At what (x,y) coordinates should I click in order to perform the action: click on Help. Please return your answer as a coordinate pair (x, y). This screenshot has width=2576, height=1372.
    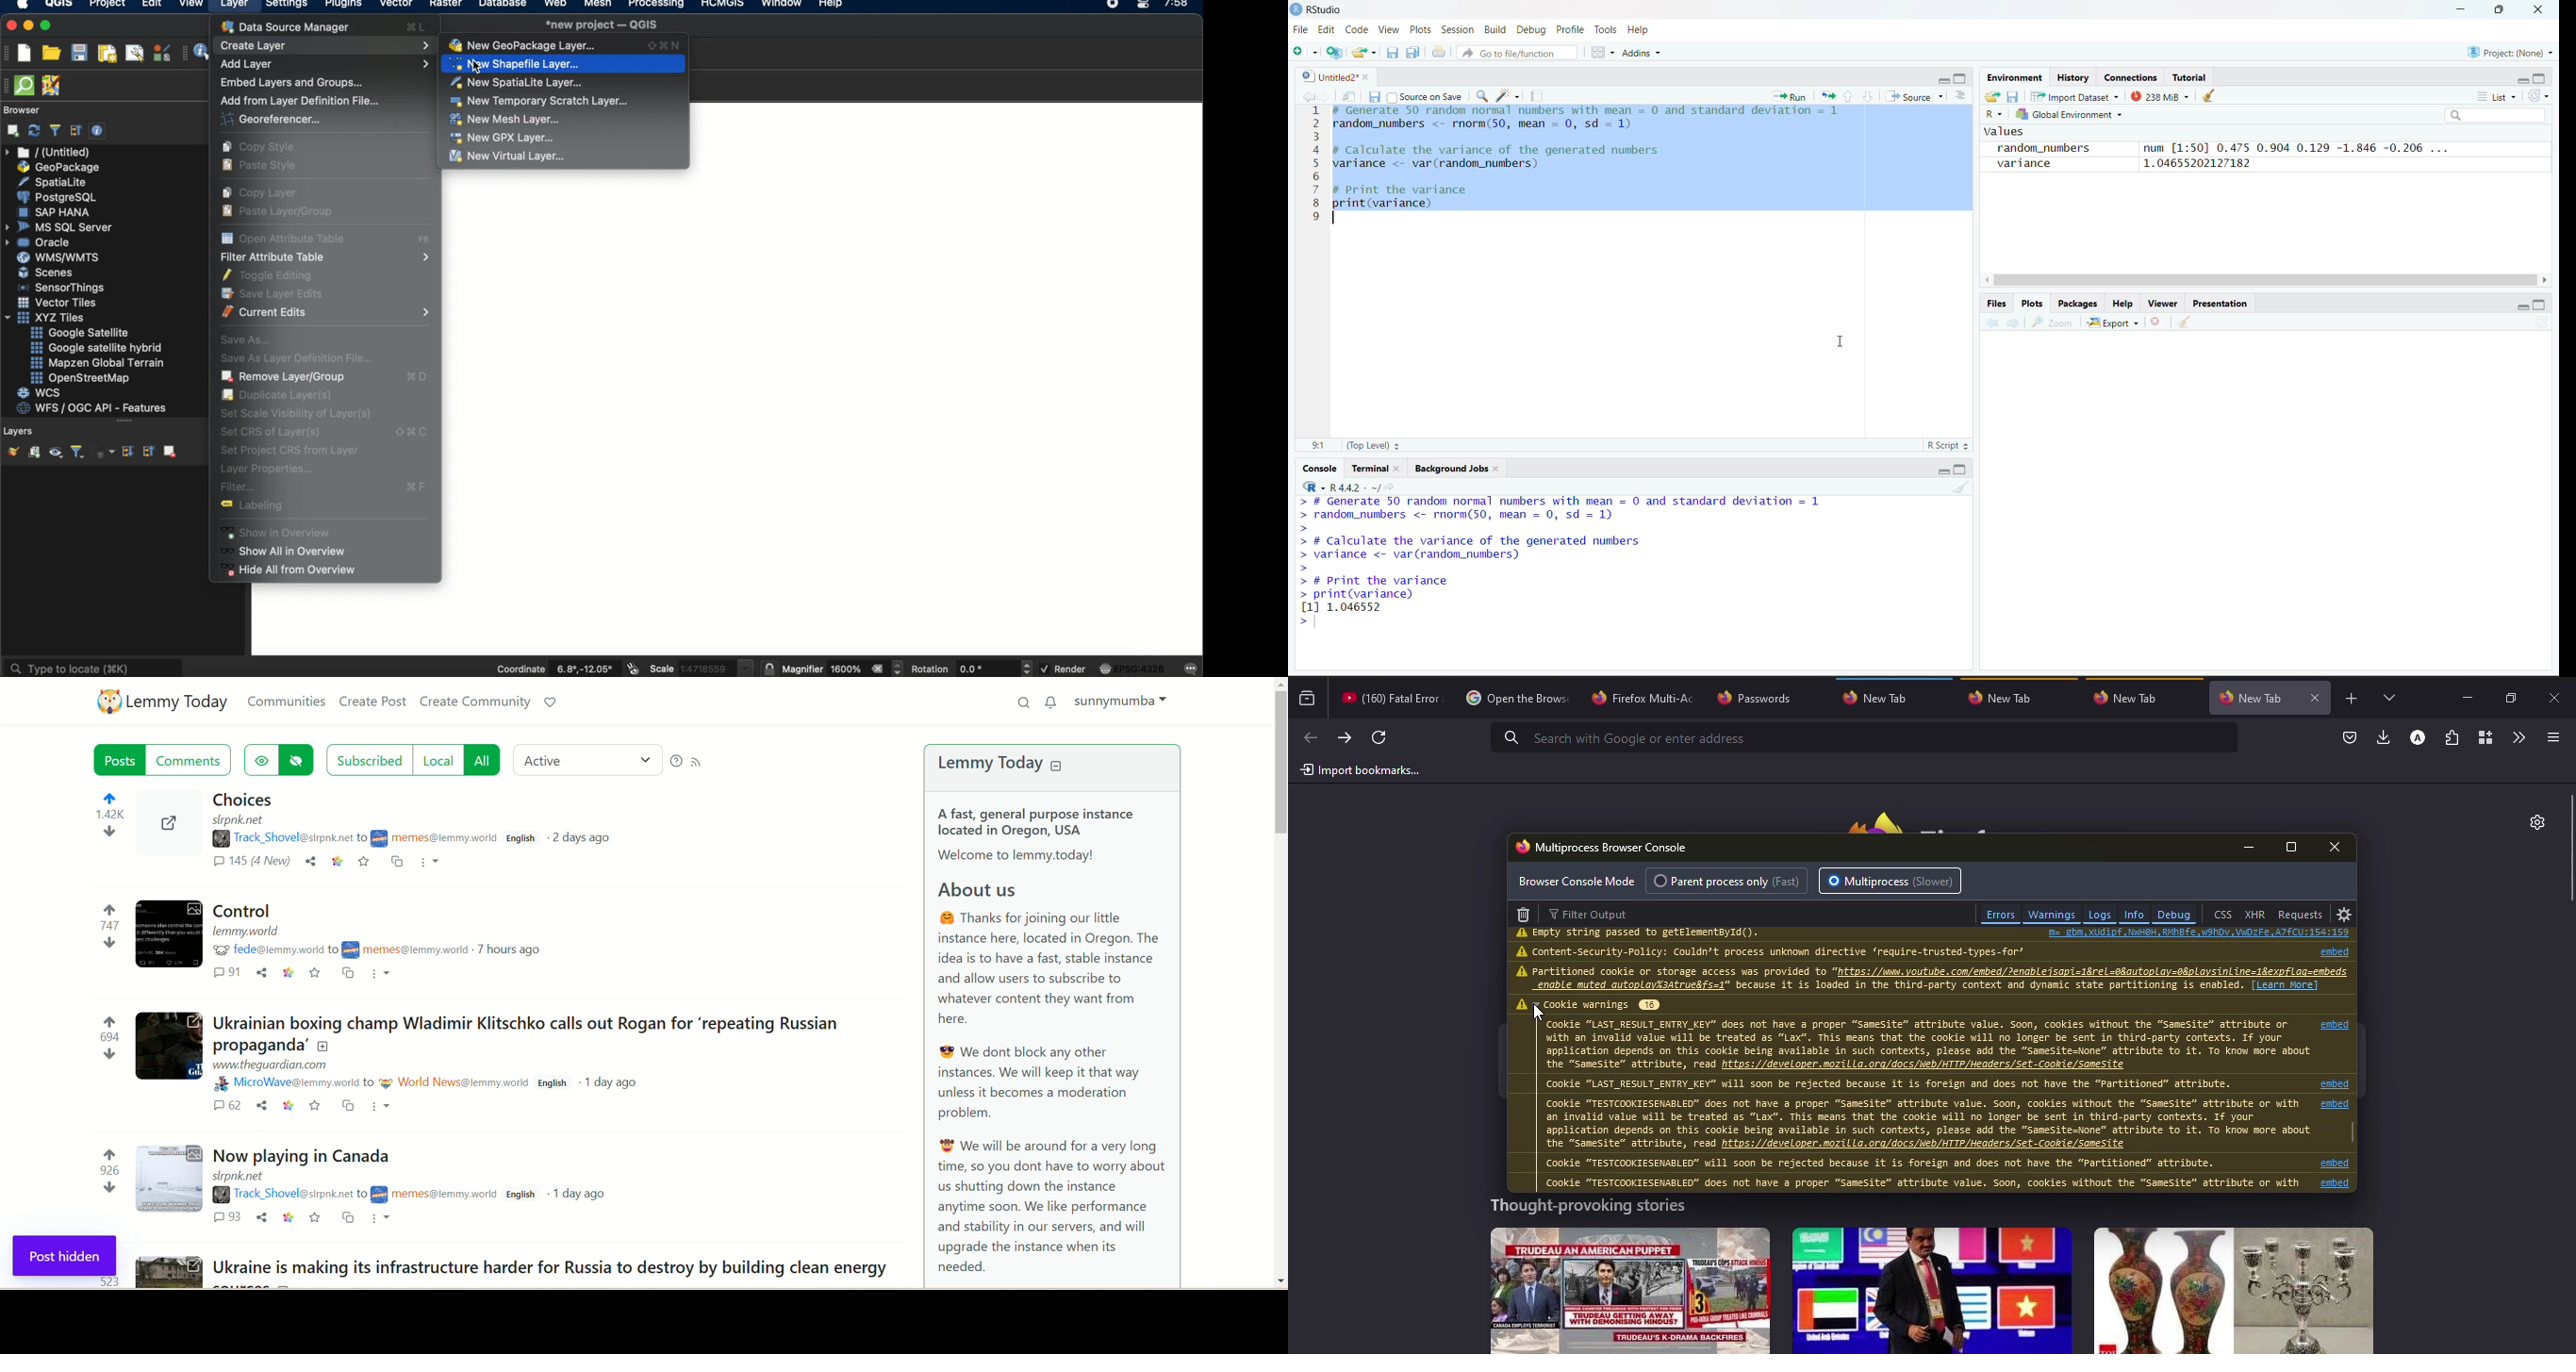
    Looking at the image, I should click on (1639, 30).